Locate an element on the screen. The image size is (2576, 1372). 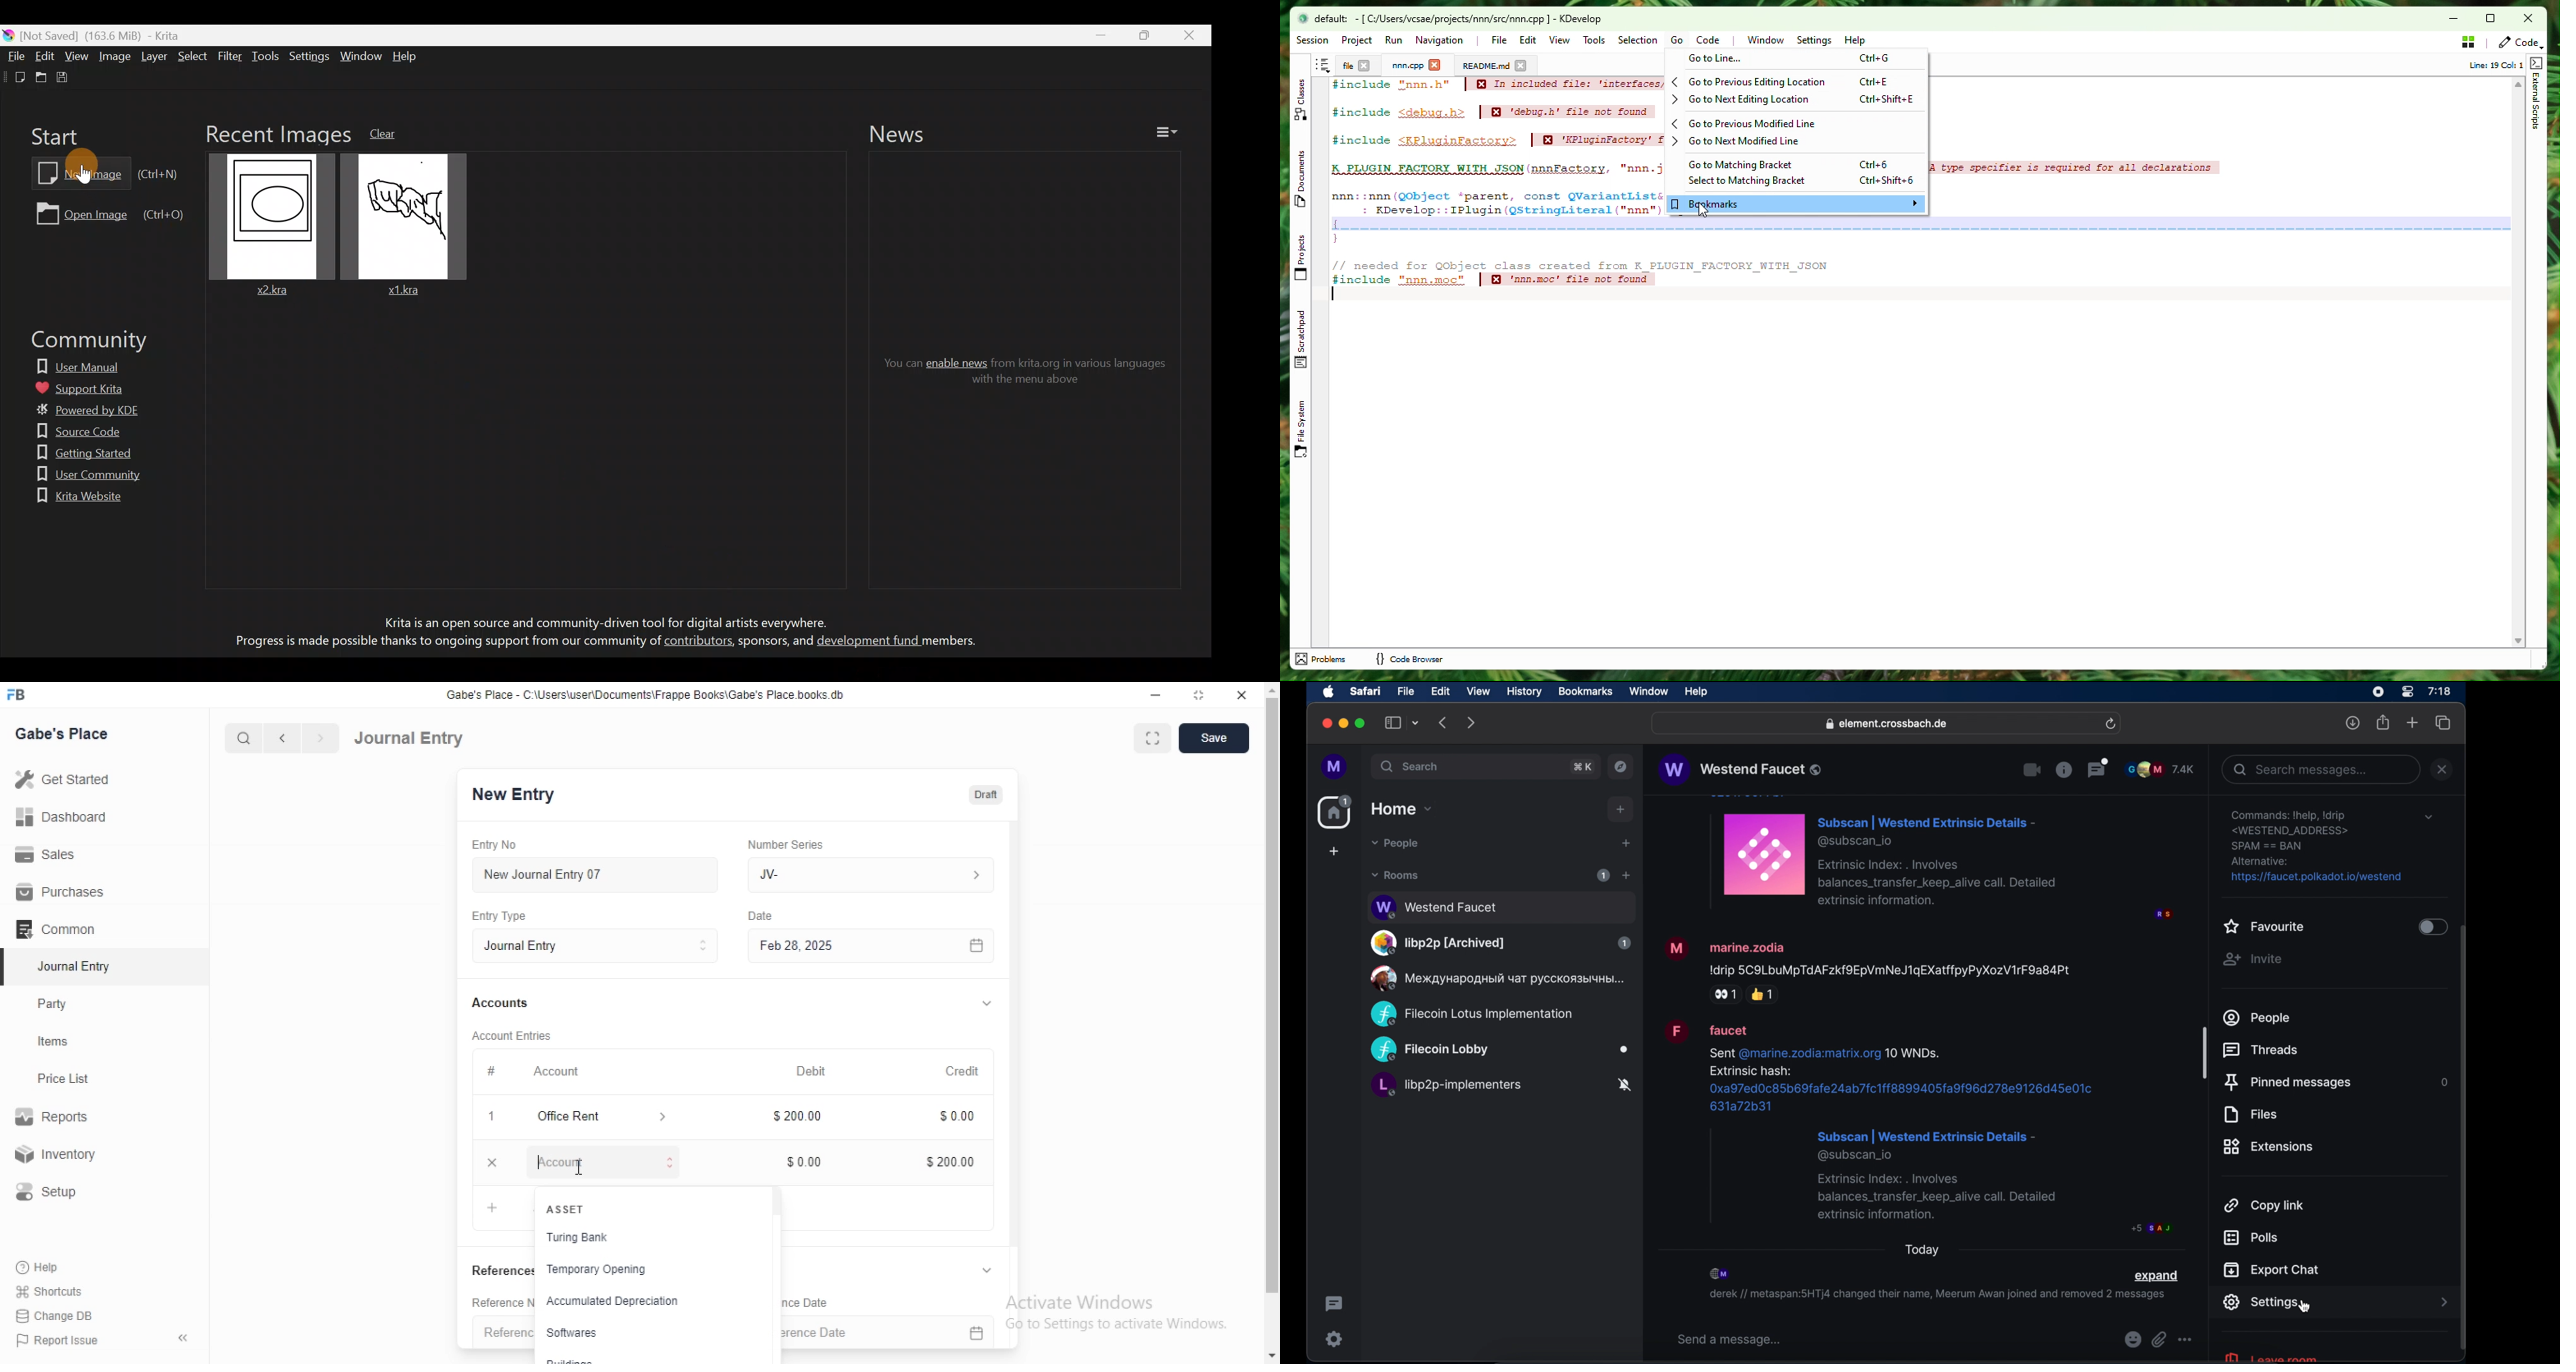
profile is located at coordinates (1335, 767).